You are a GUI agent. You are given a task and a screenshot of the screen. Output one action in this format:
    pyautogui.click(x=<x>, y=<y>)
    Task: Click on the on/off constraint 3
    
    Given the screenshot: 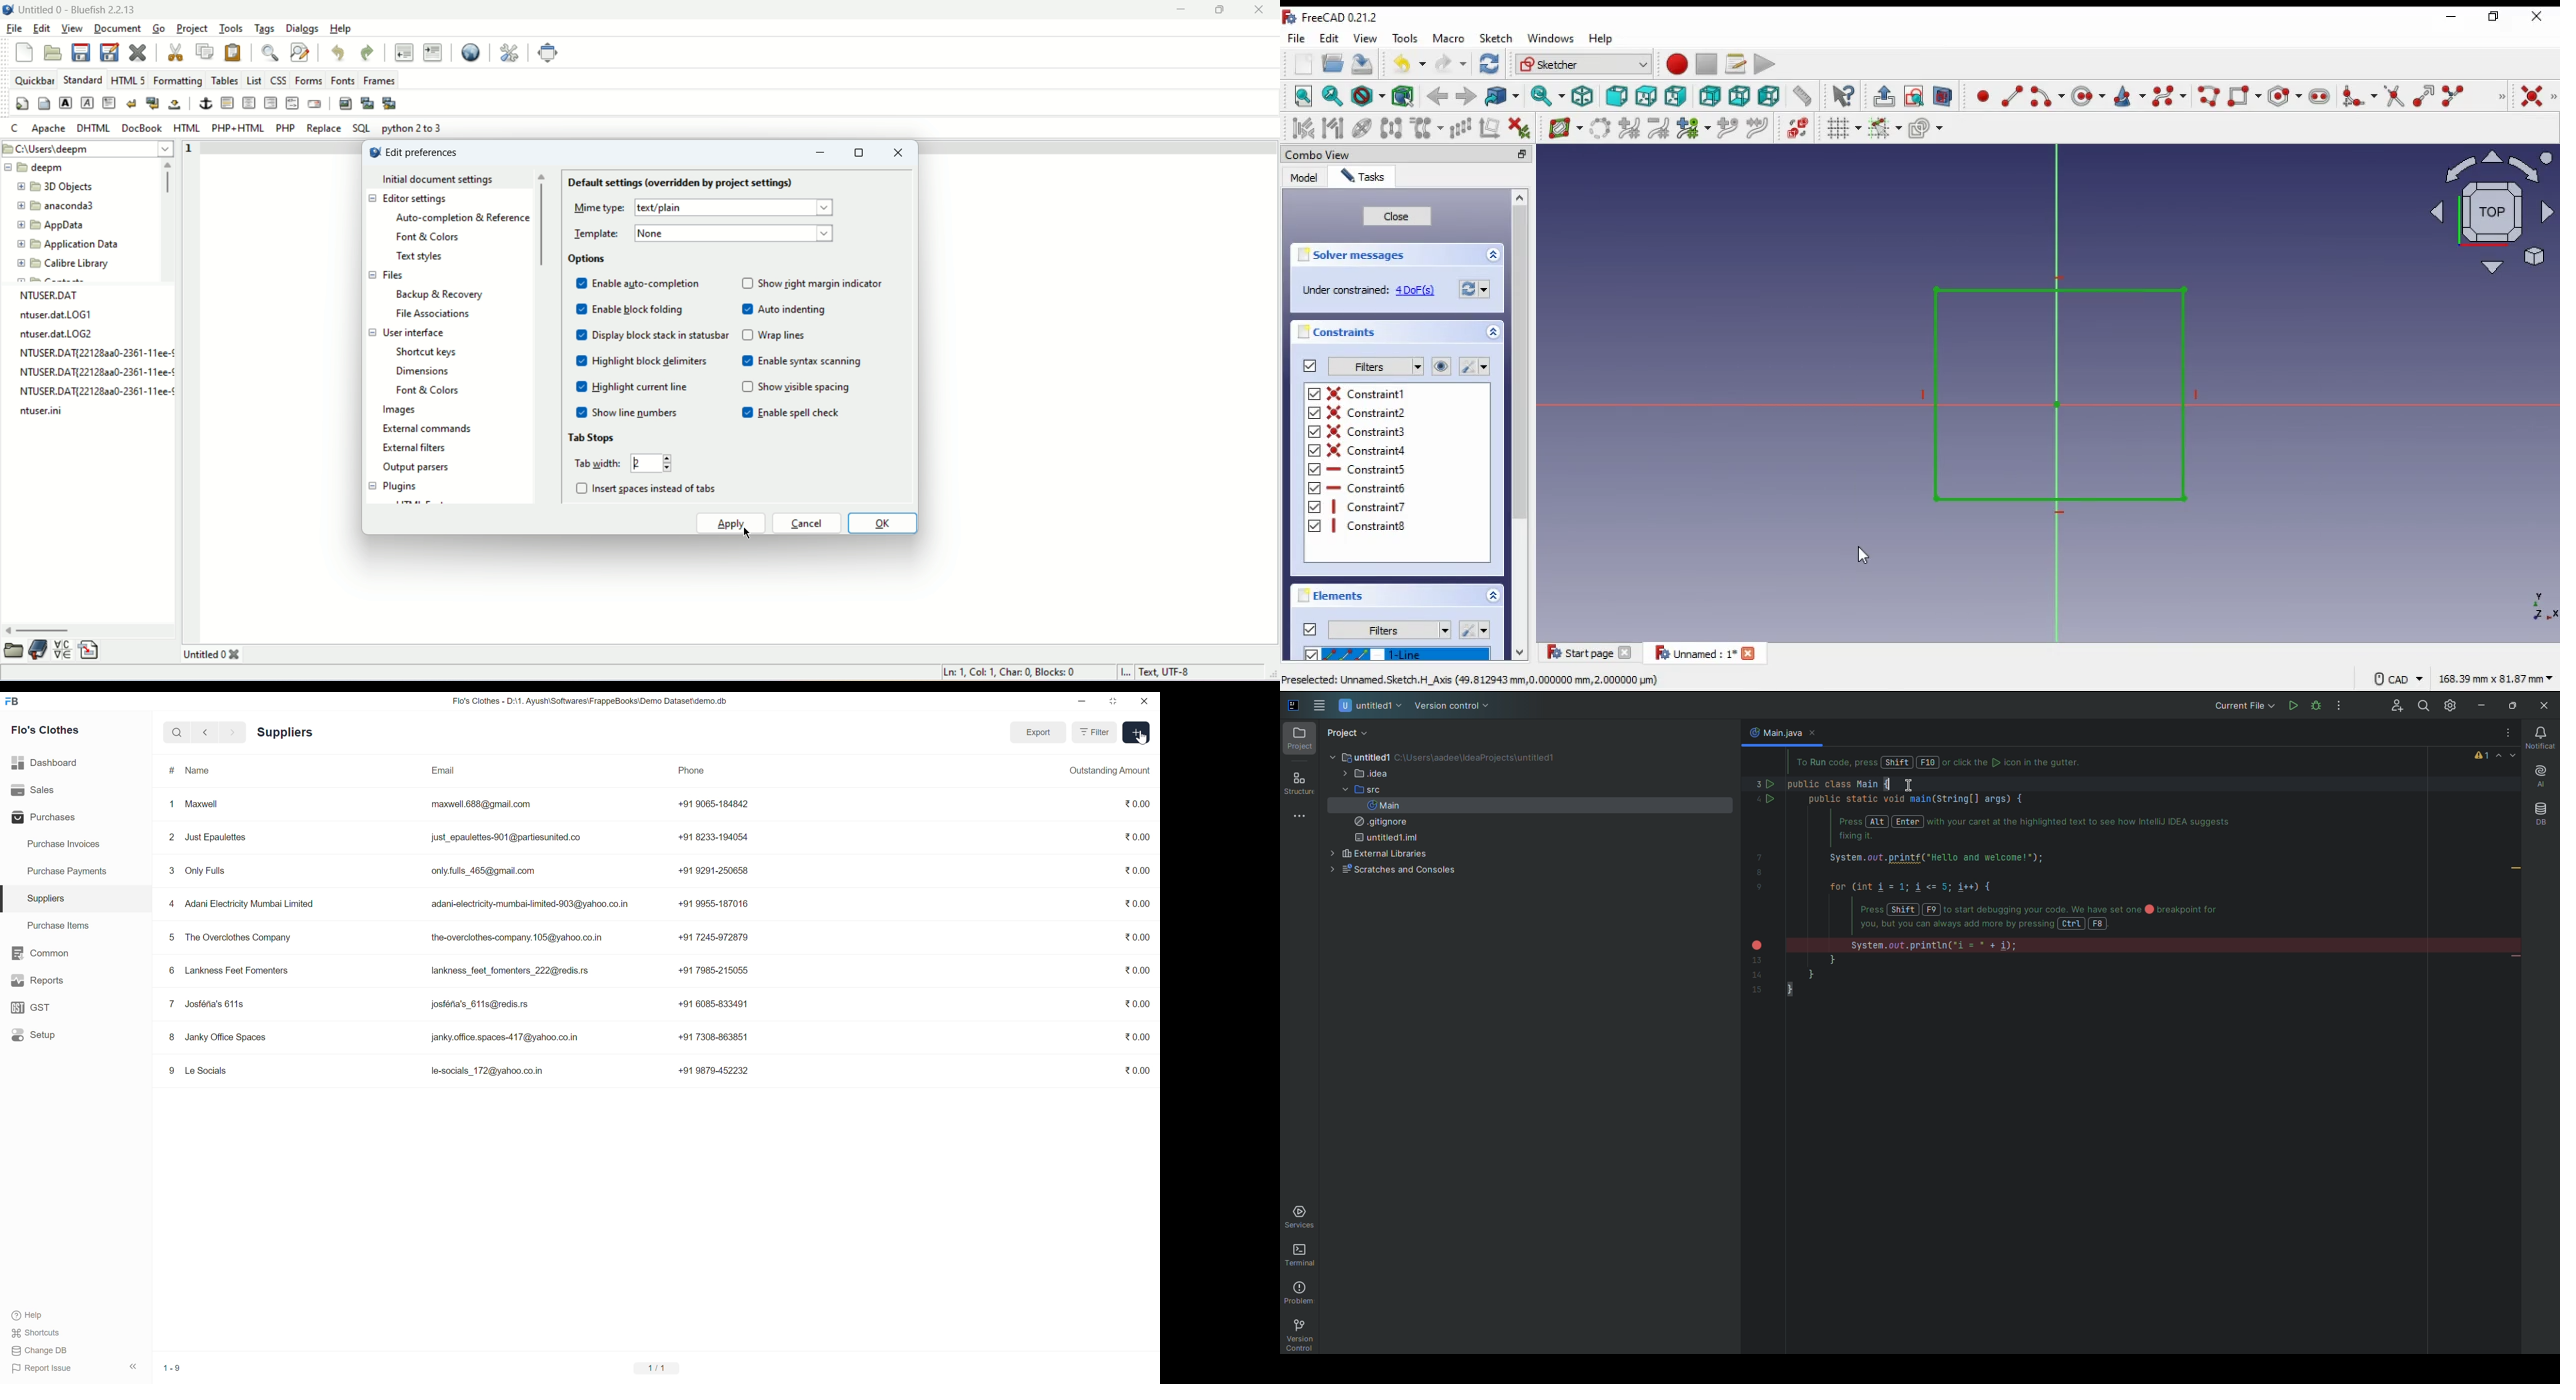 What is the action you would take?
    pyautogui.click(x=1366, y=430)
    